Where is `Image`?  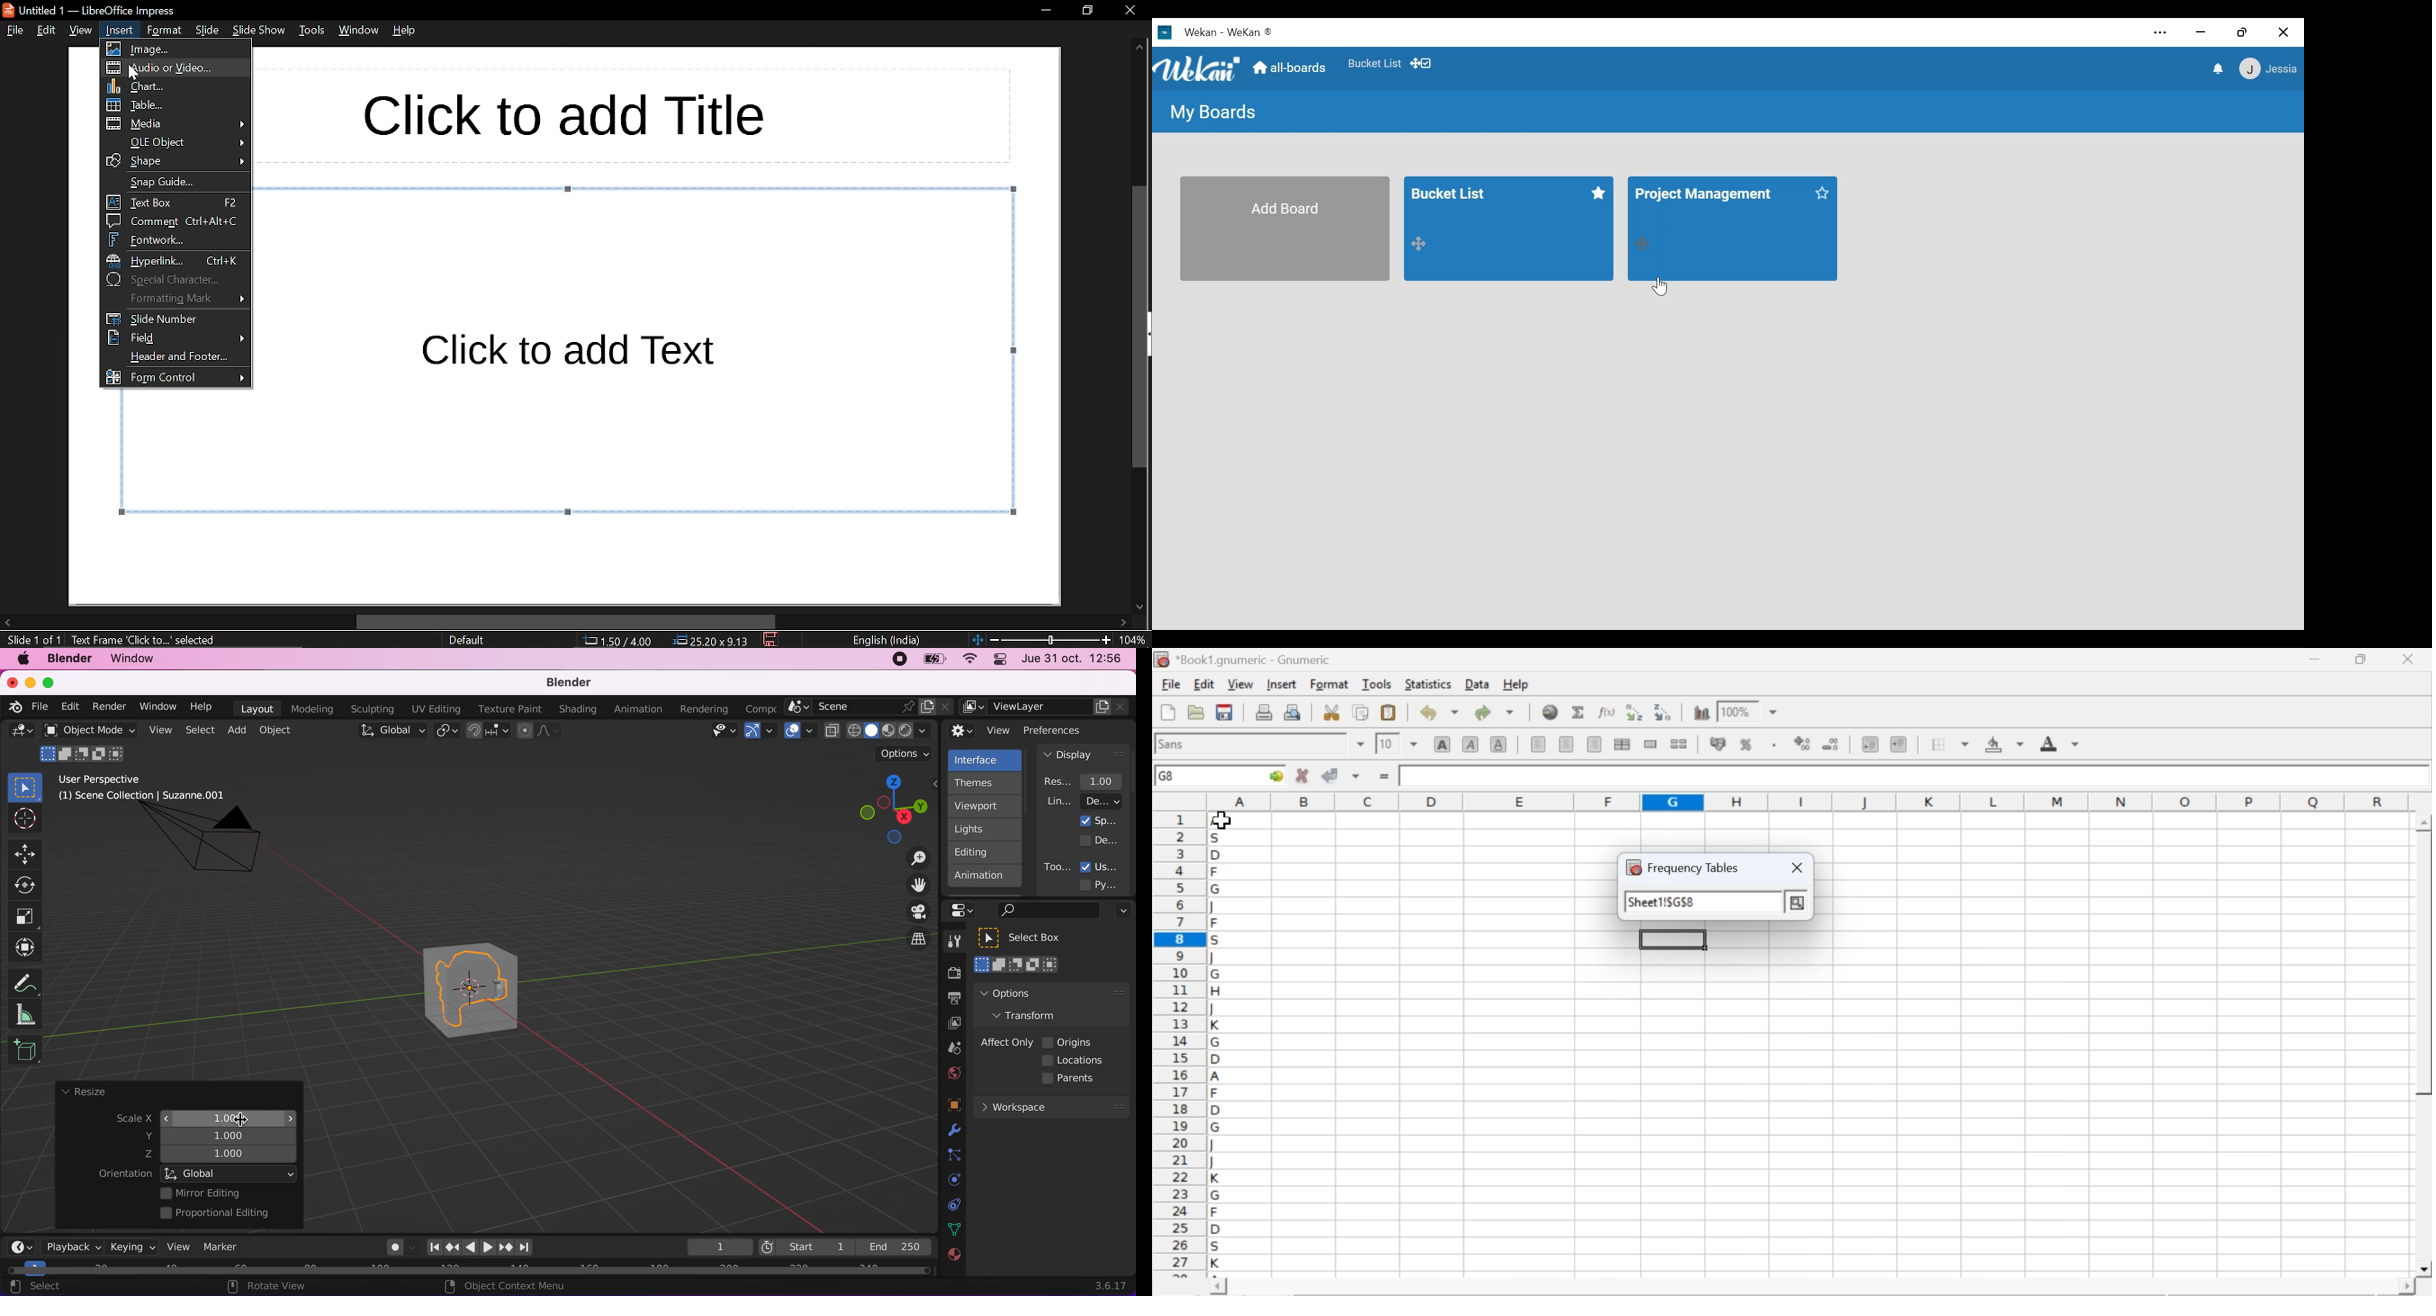
Image is located at coordinates (178, 48).